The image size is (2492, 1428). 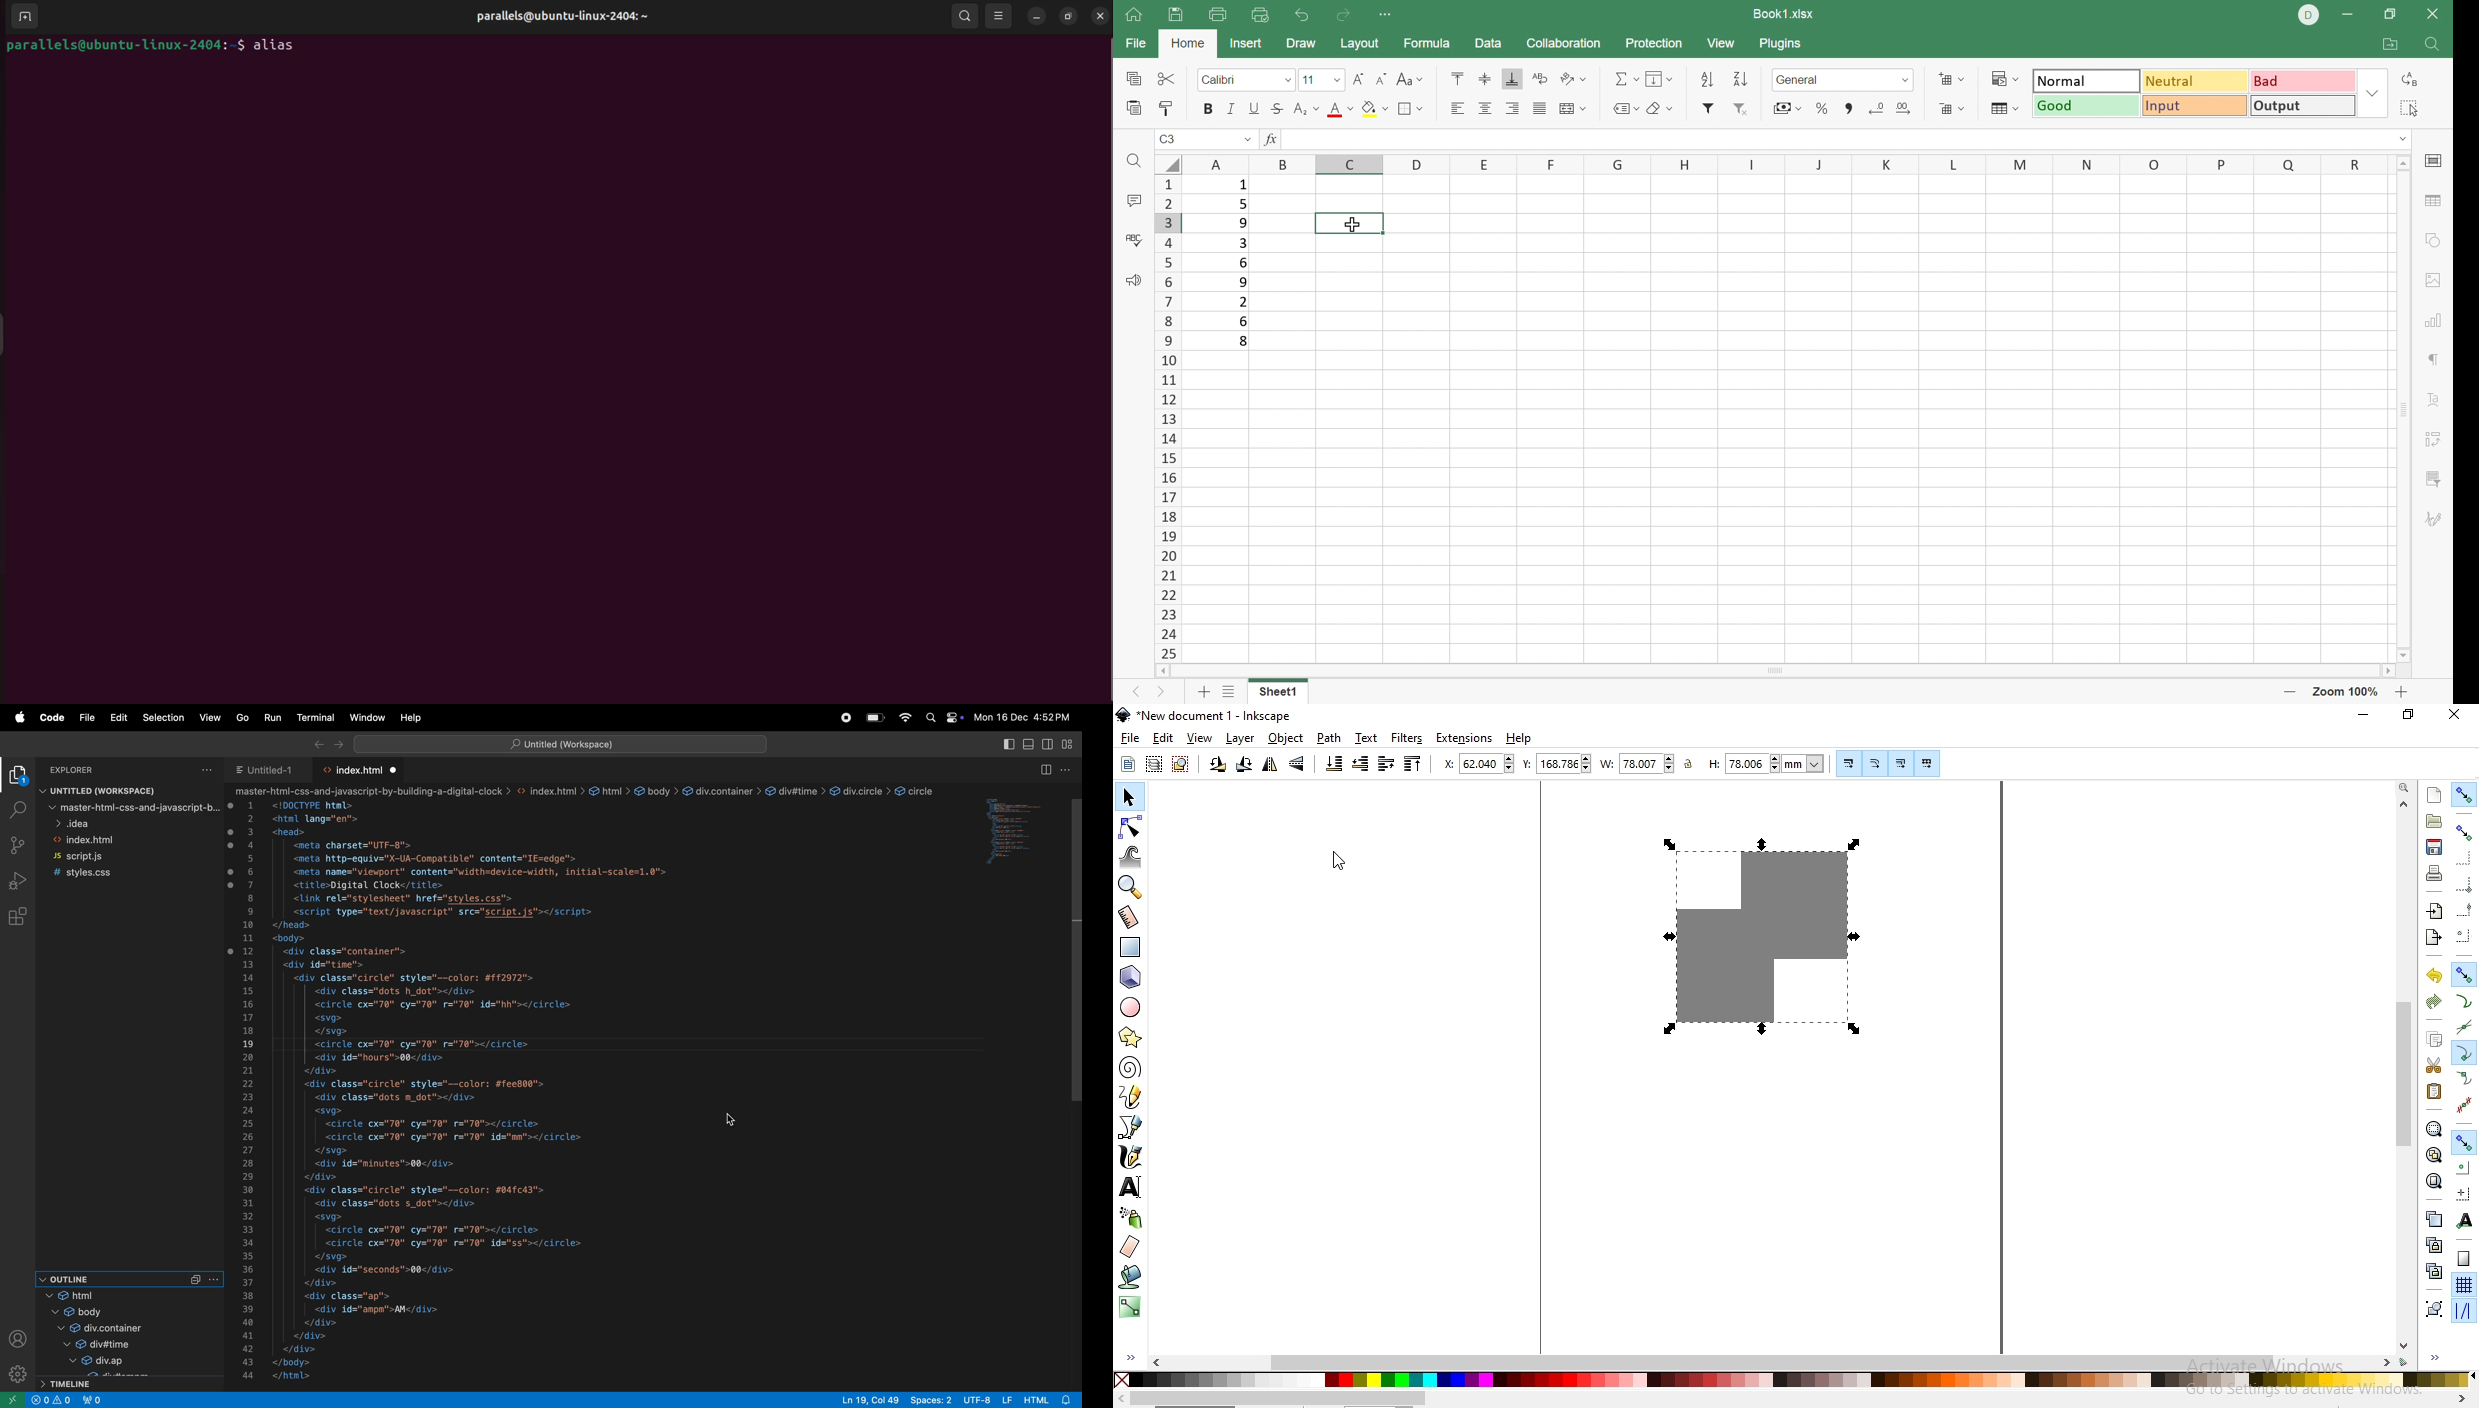 I want to click on help, so click(x=1519, y=739).